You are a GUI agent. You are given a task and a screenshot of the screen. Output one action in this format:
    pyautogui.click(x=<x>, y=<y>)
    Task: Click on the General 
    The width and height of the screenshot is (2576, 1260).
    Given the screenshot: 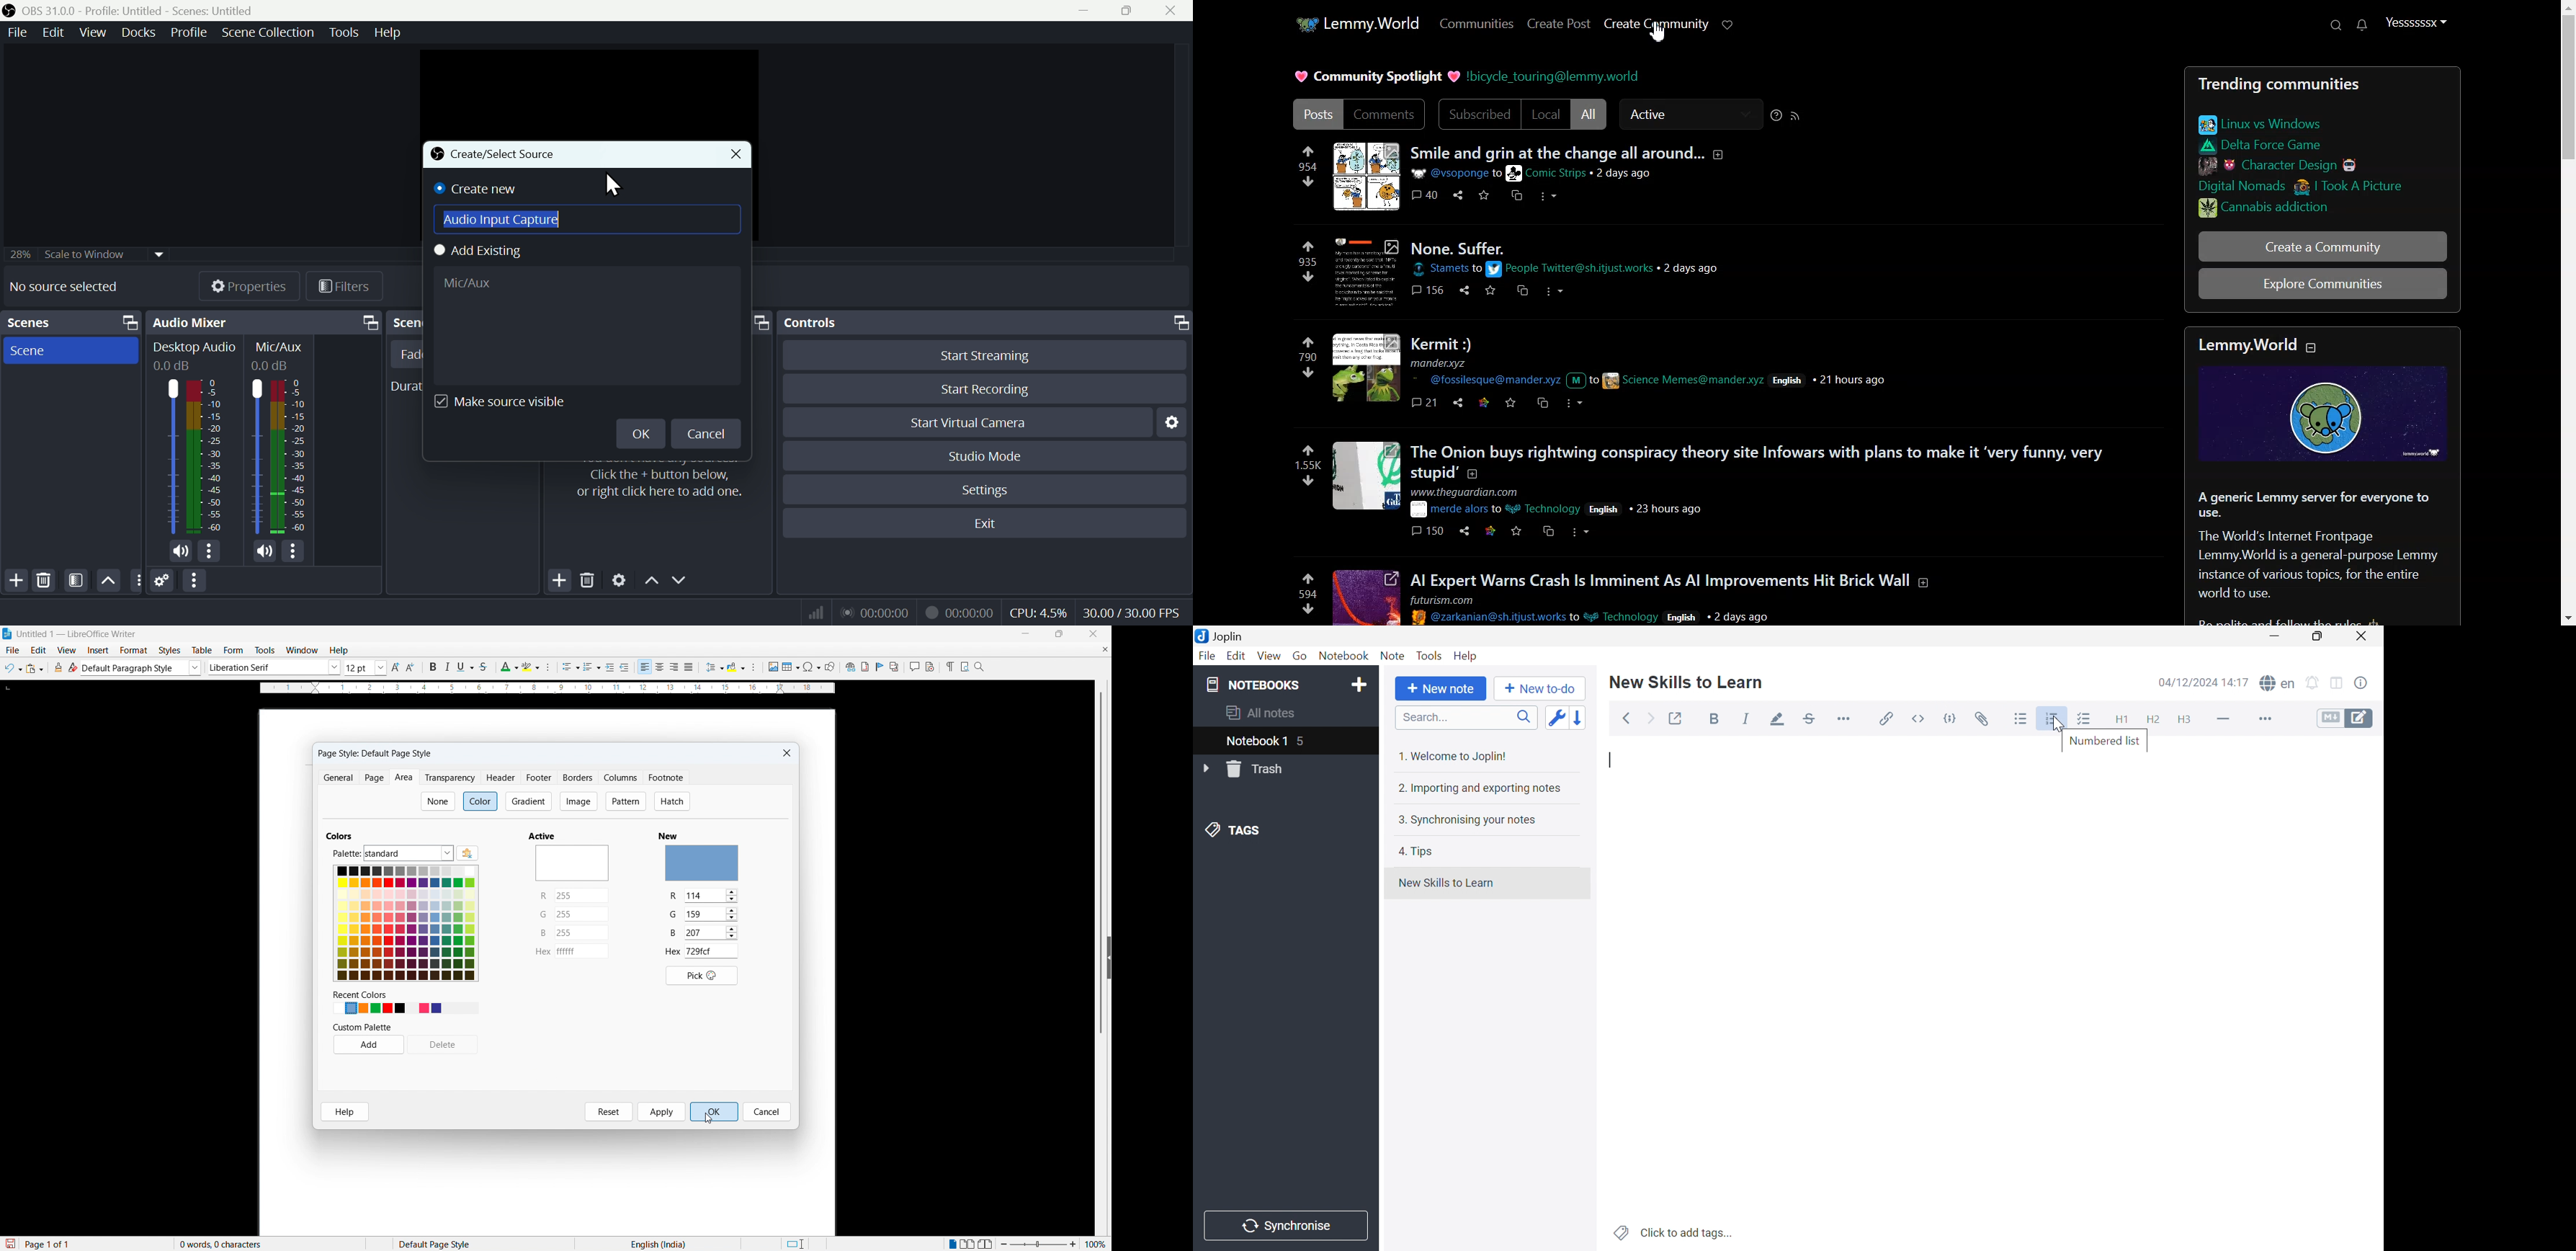 What is the action you would take?
    pyautogui.click(x=338, y=777)
    